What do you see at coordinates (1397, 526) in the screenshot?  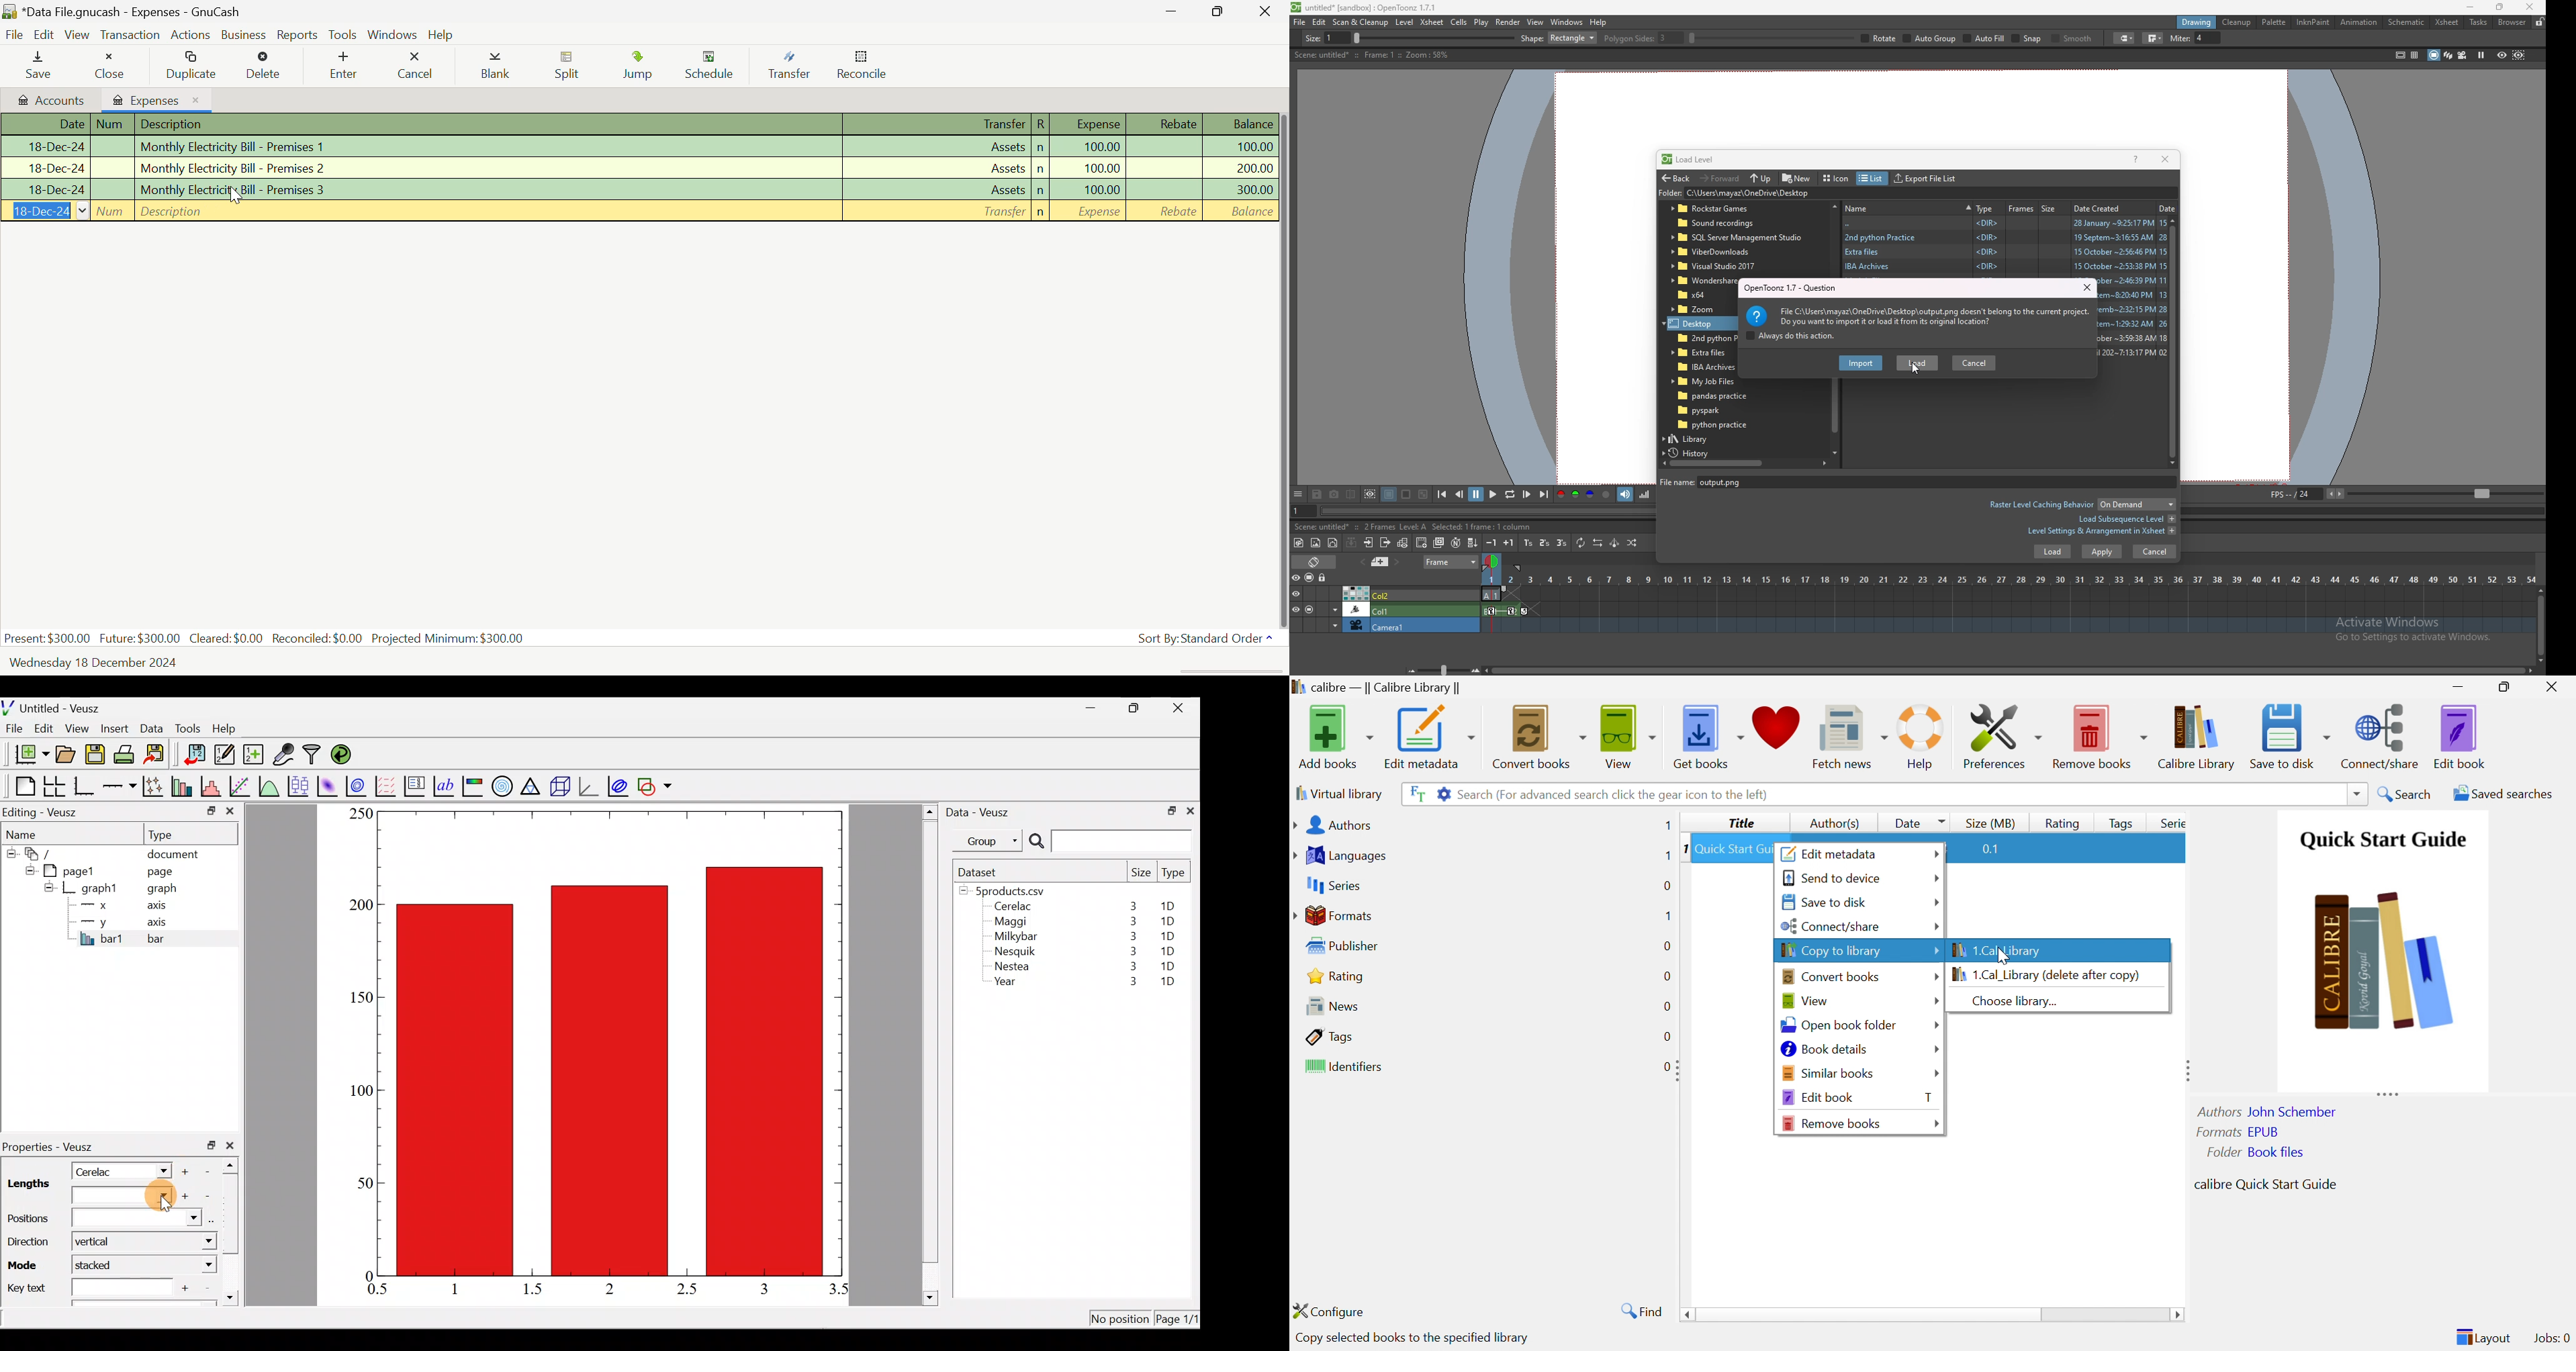 I see `description` at bounding box center [1397, 526].